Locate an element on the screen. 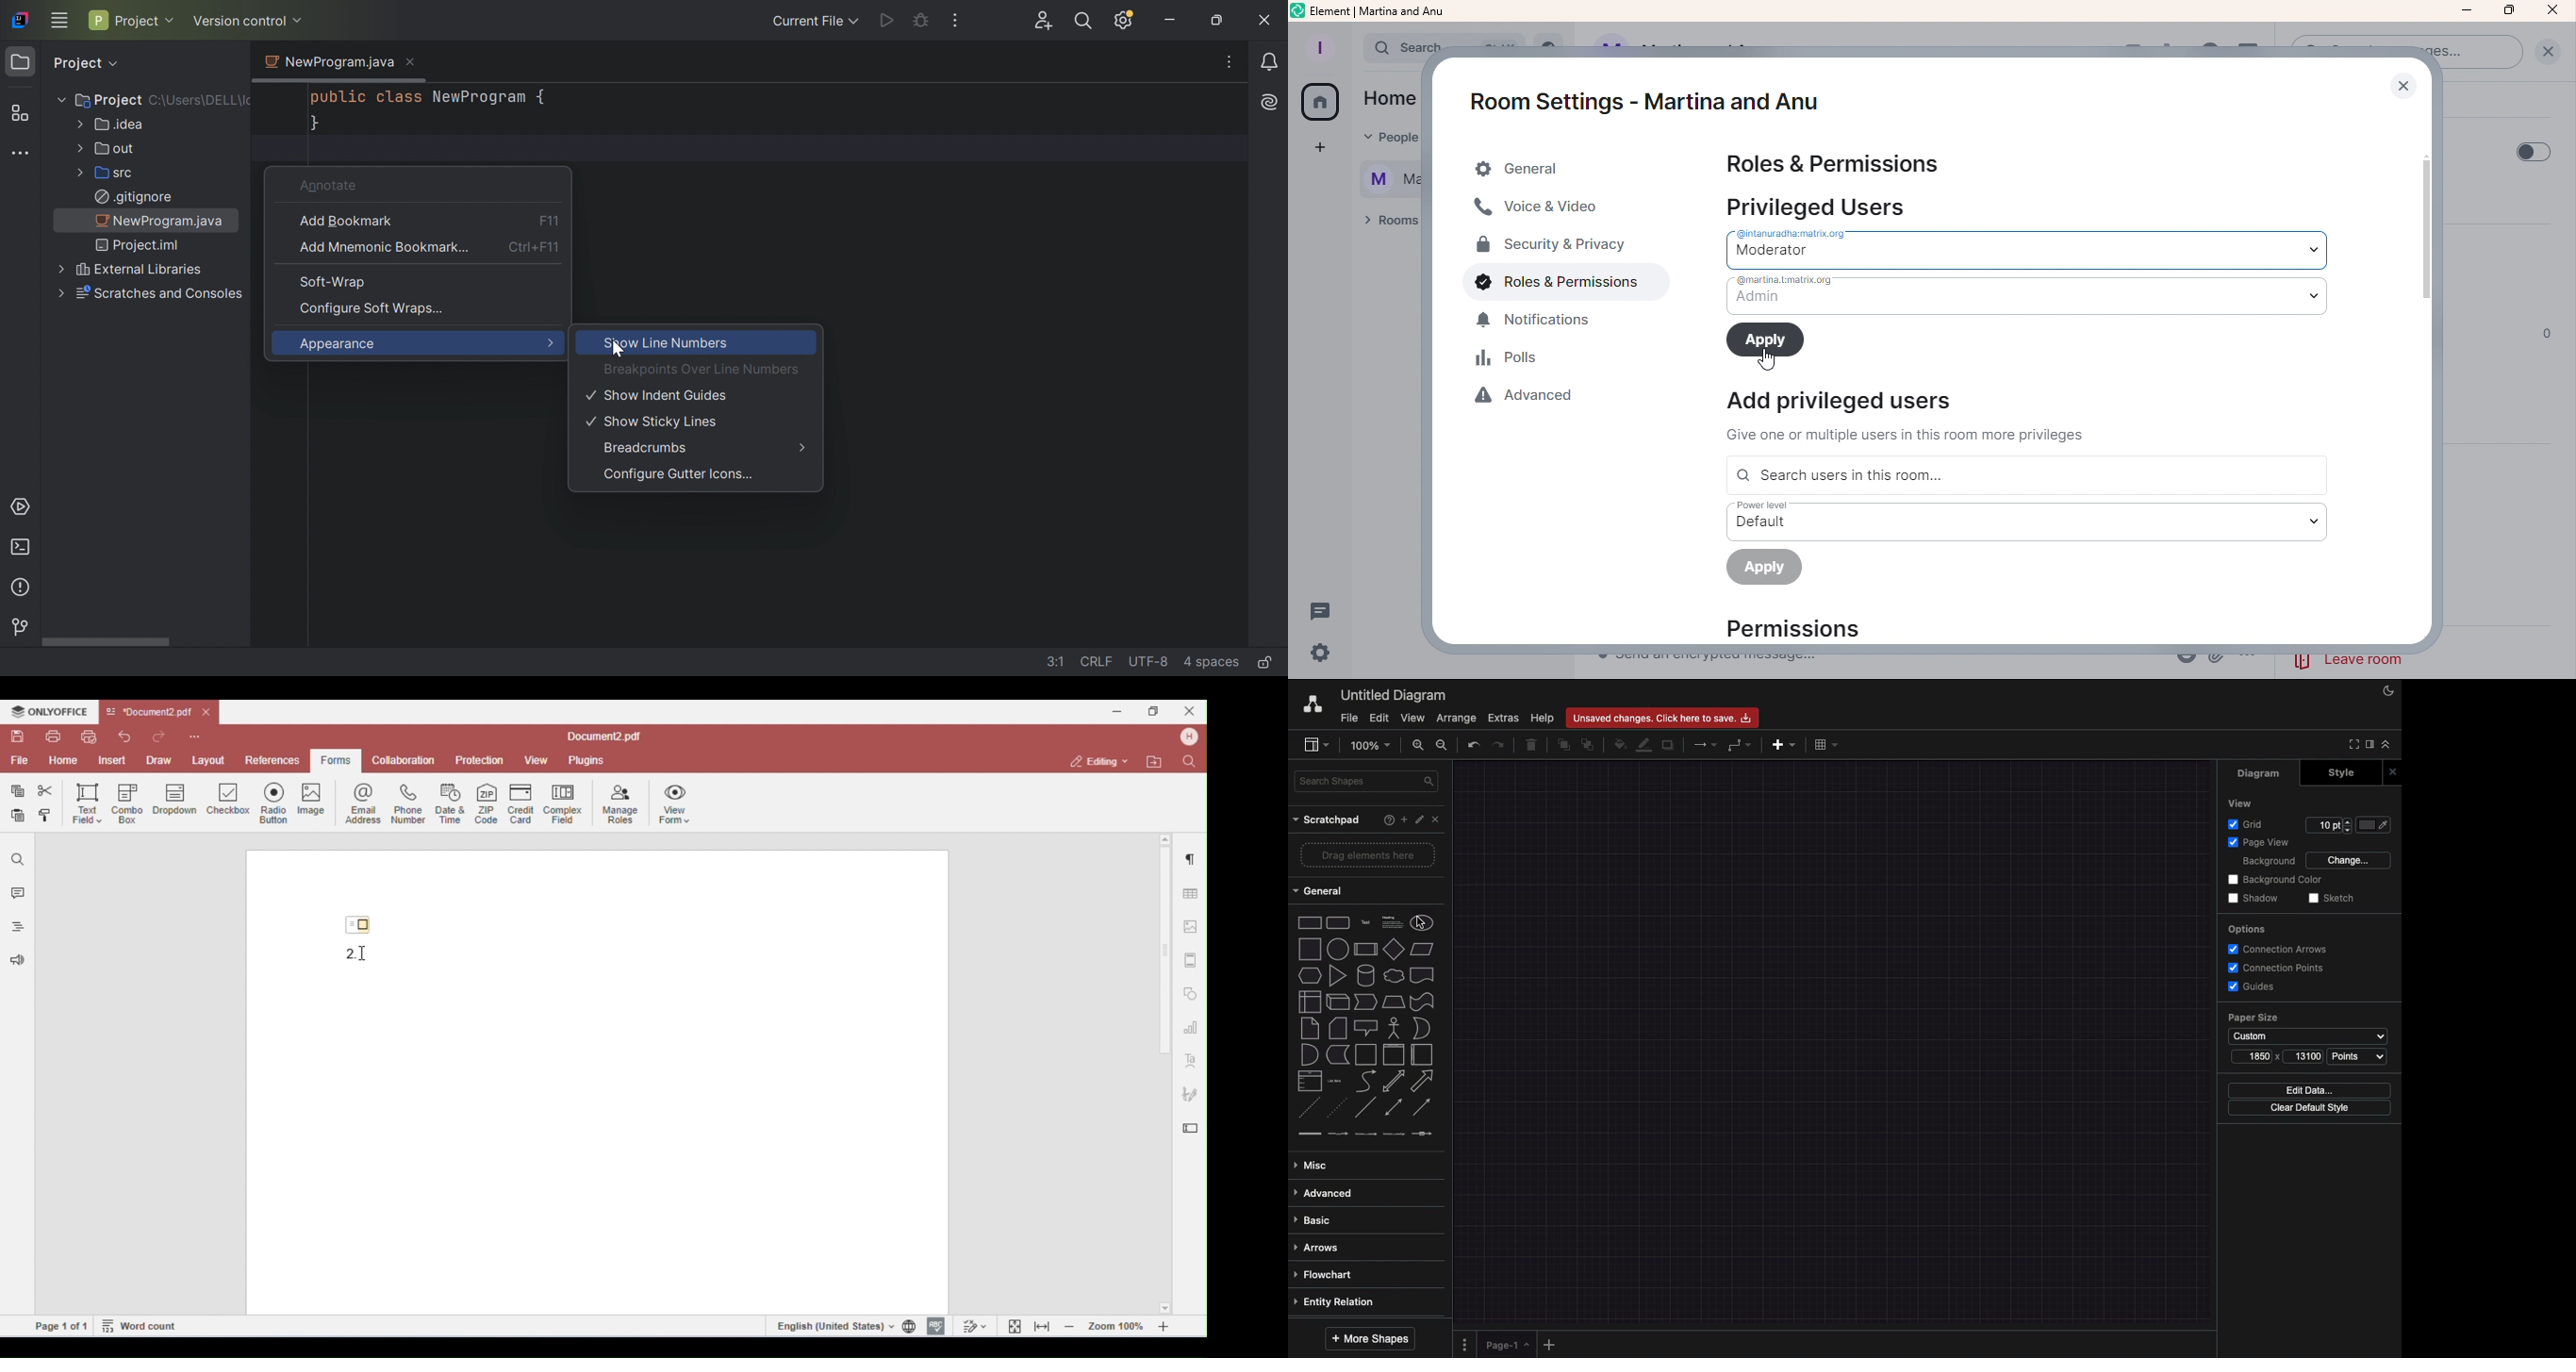  Dashed line is located at coordinates (1307, 1110).